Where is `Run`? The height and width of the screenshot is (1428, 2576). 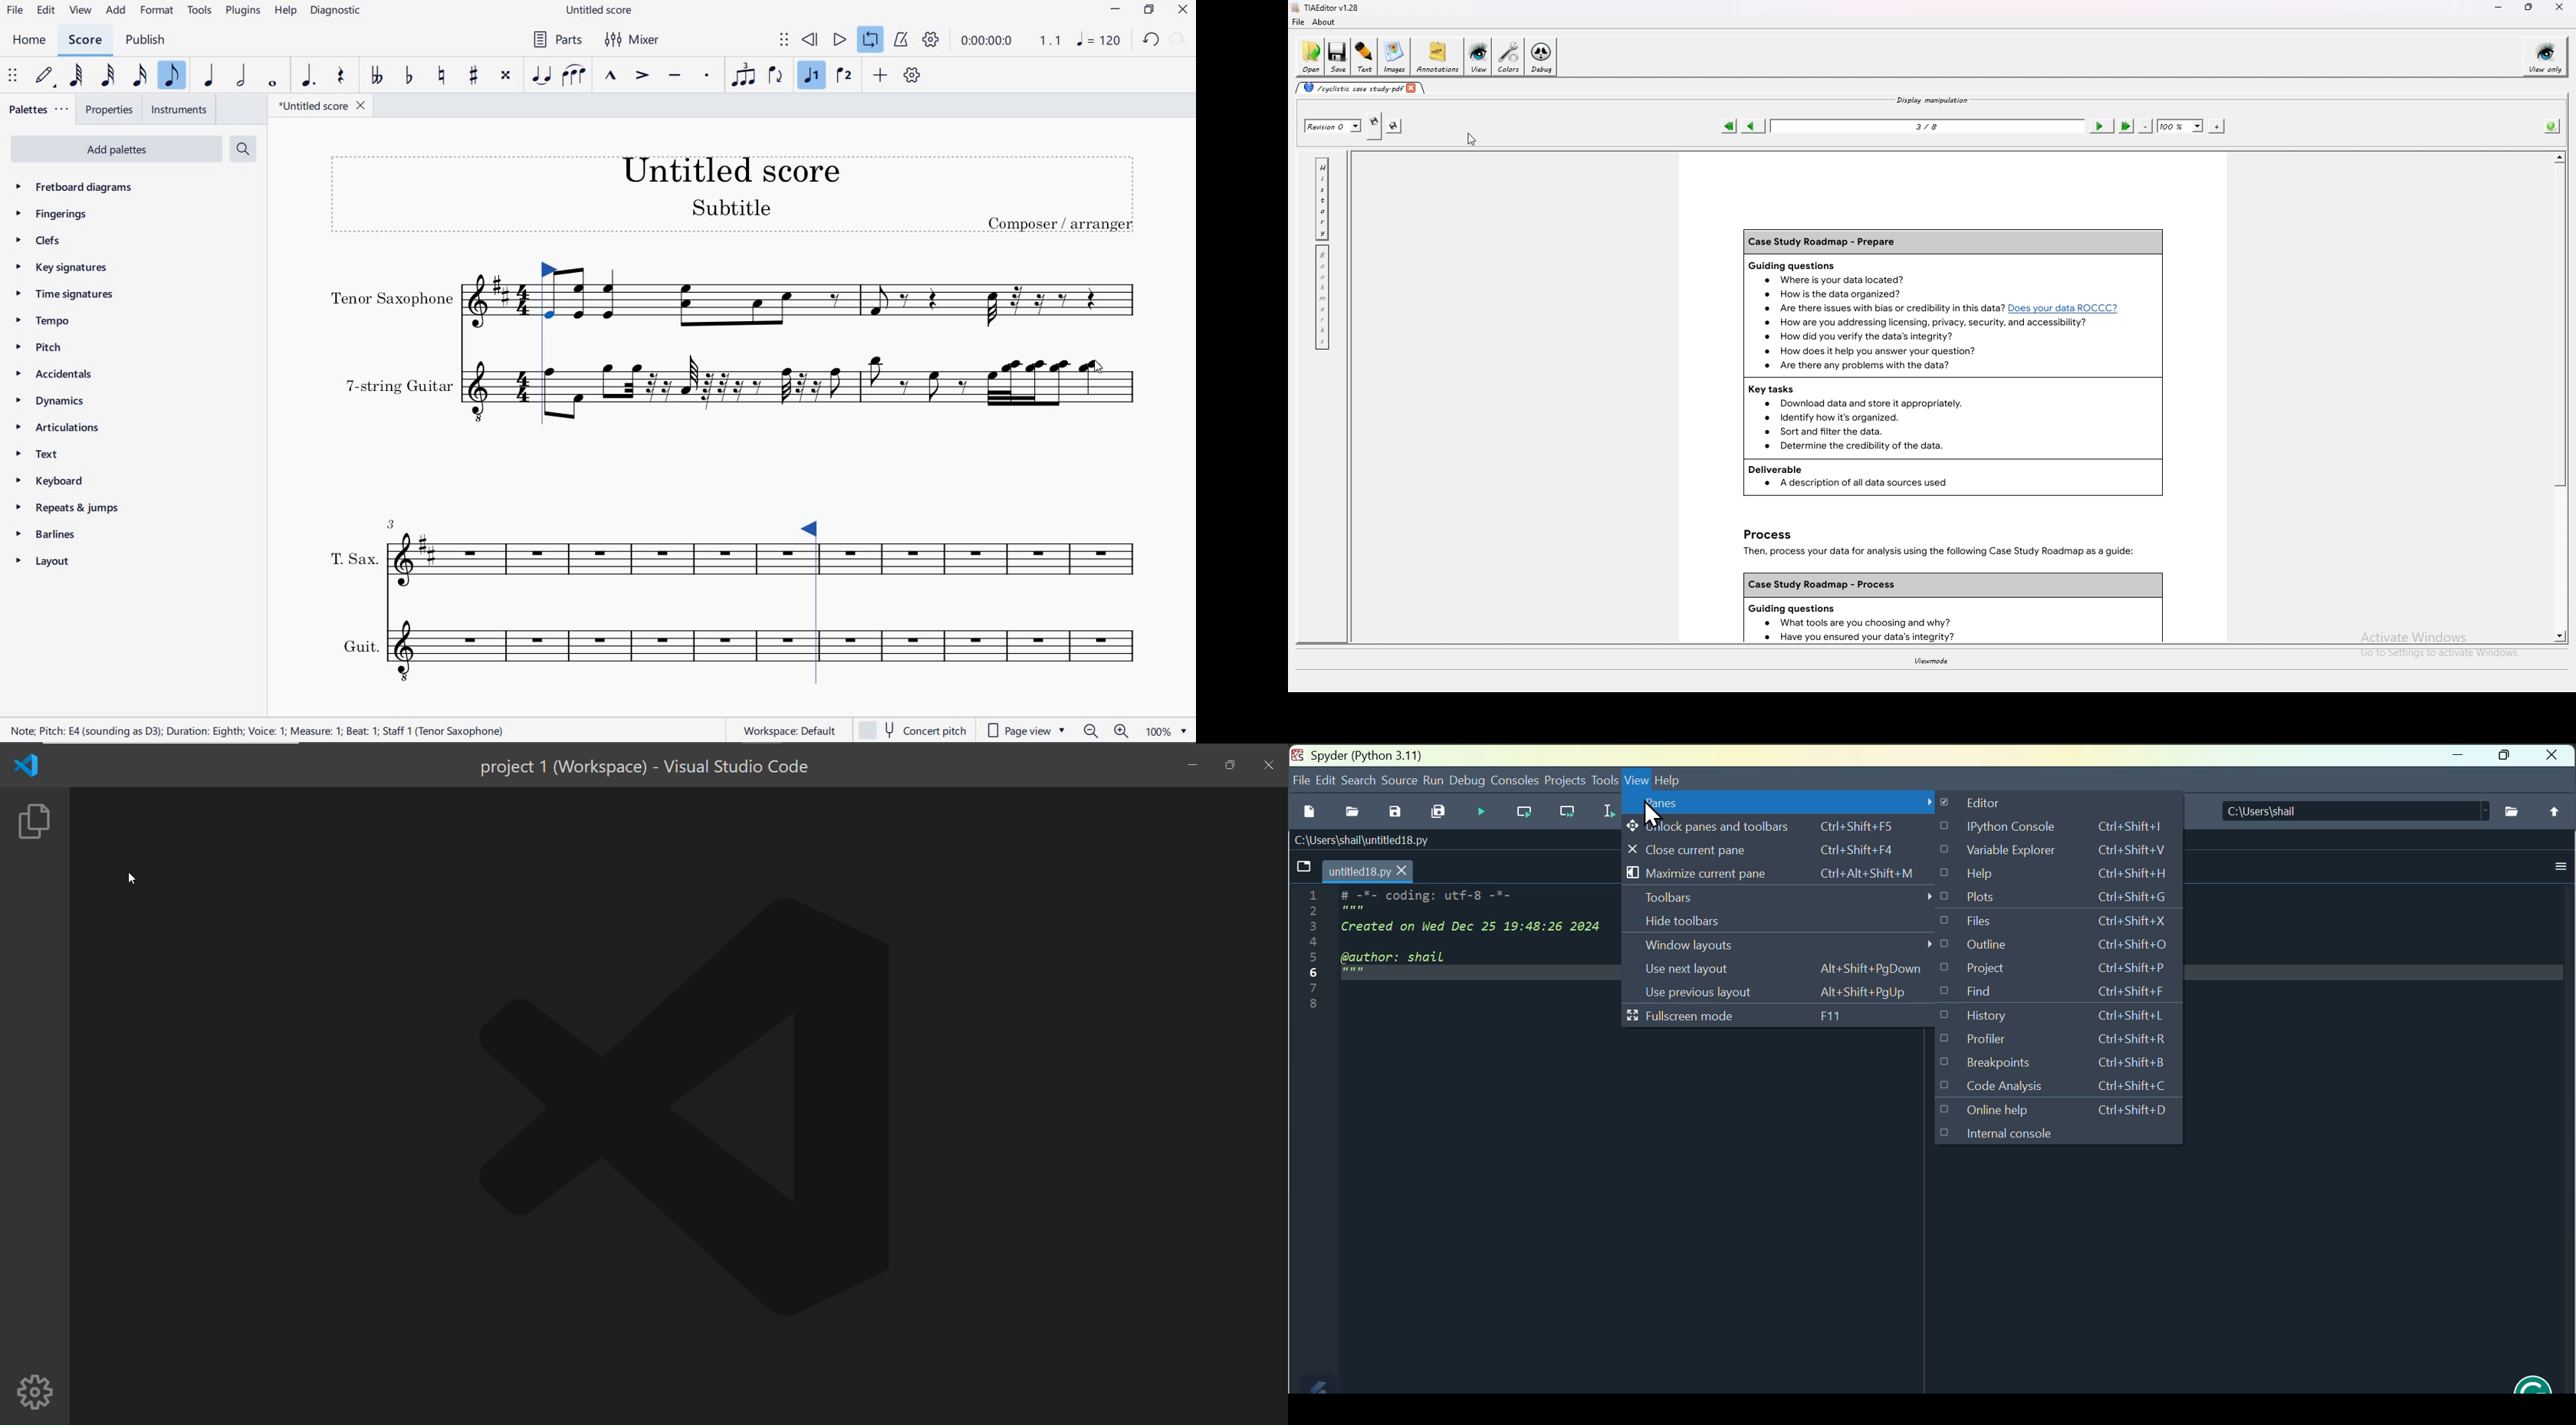
Run is located at coordinates (1435, 779).